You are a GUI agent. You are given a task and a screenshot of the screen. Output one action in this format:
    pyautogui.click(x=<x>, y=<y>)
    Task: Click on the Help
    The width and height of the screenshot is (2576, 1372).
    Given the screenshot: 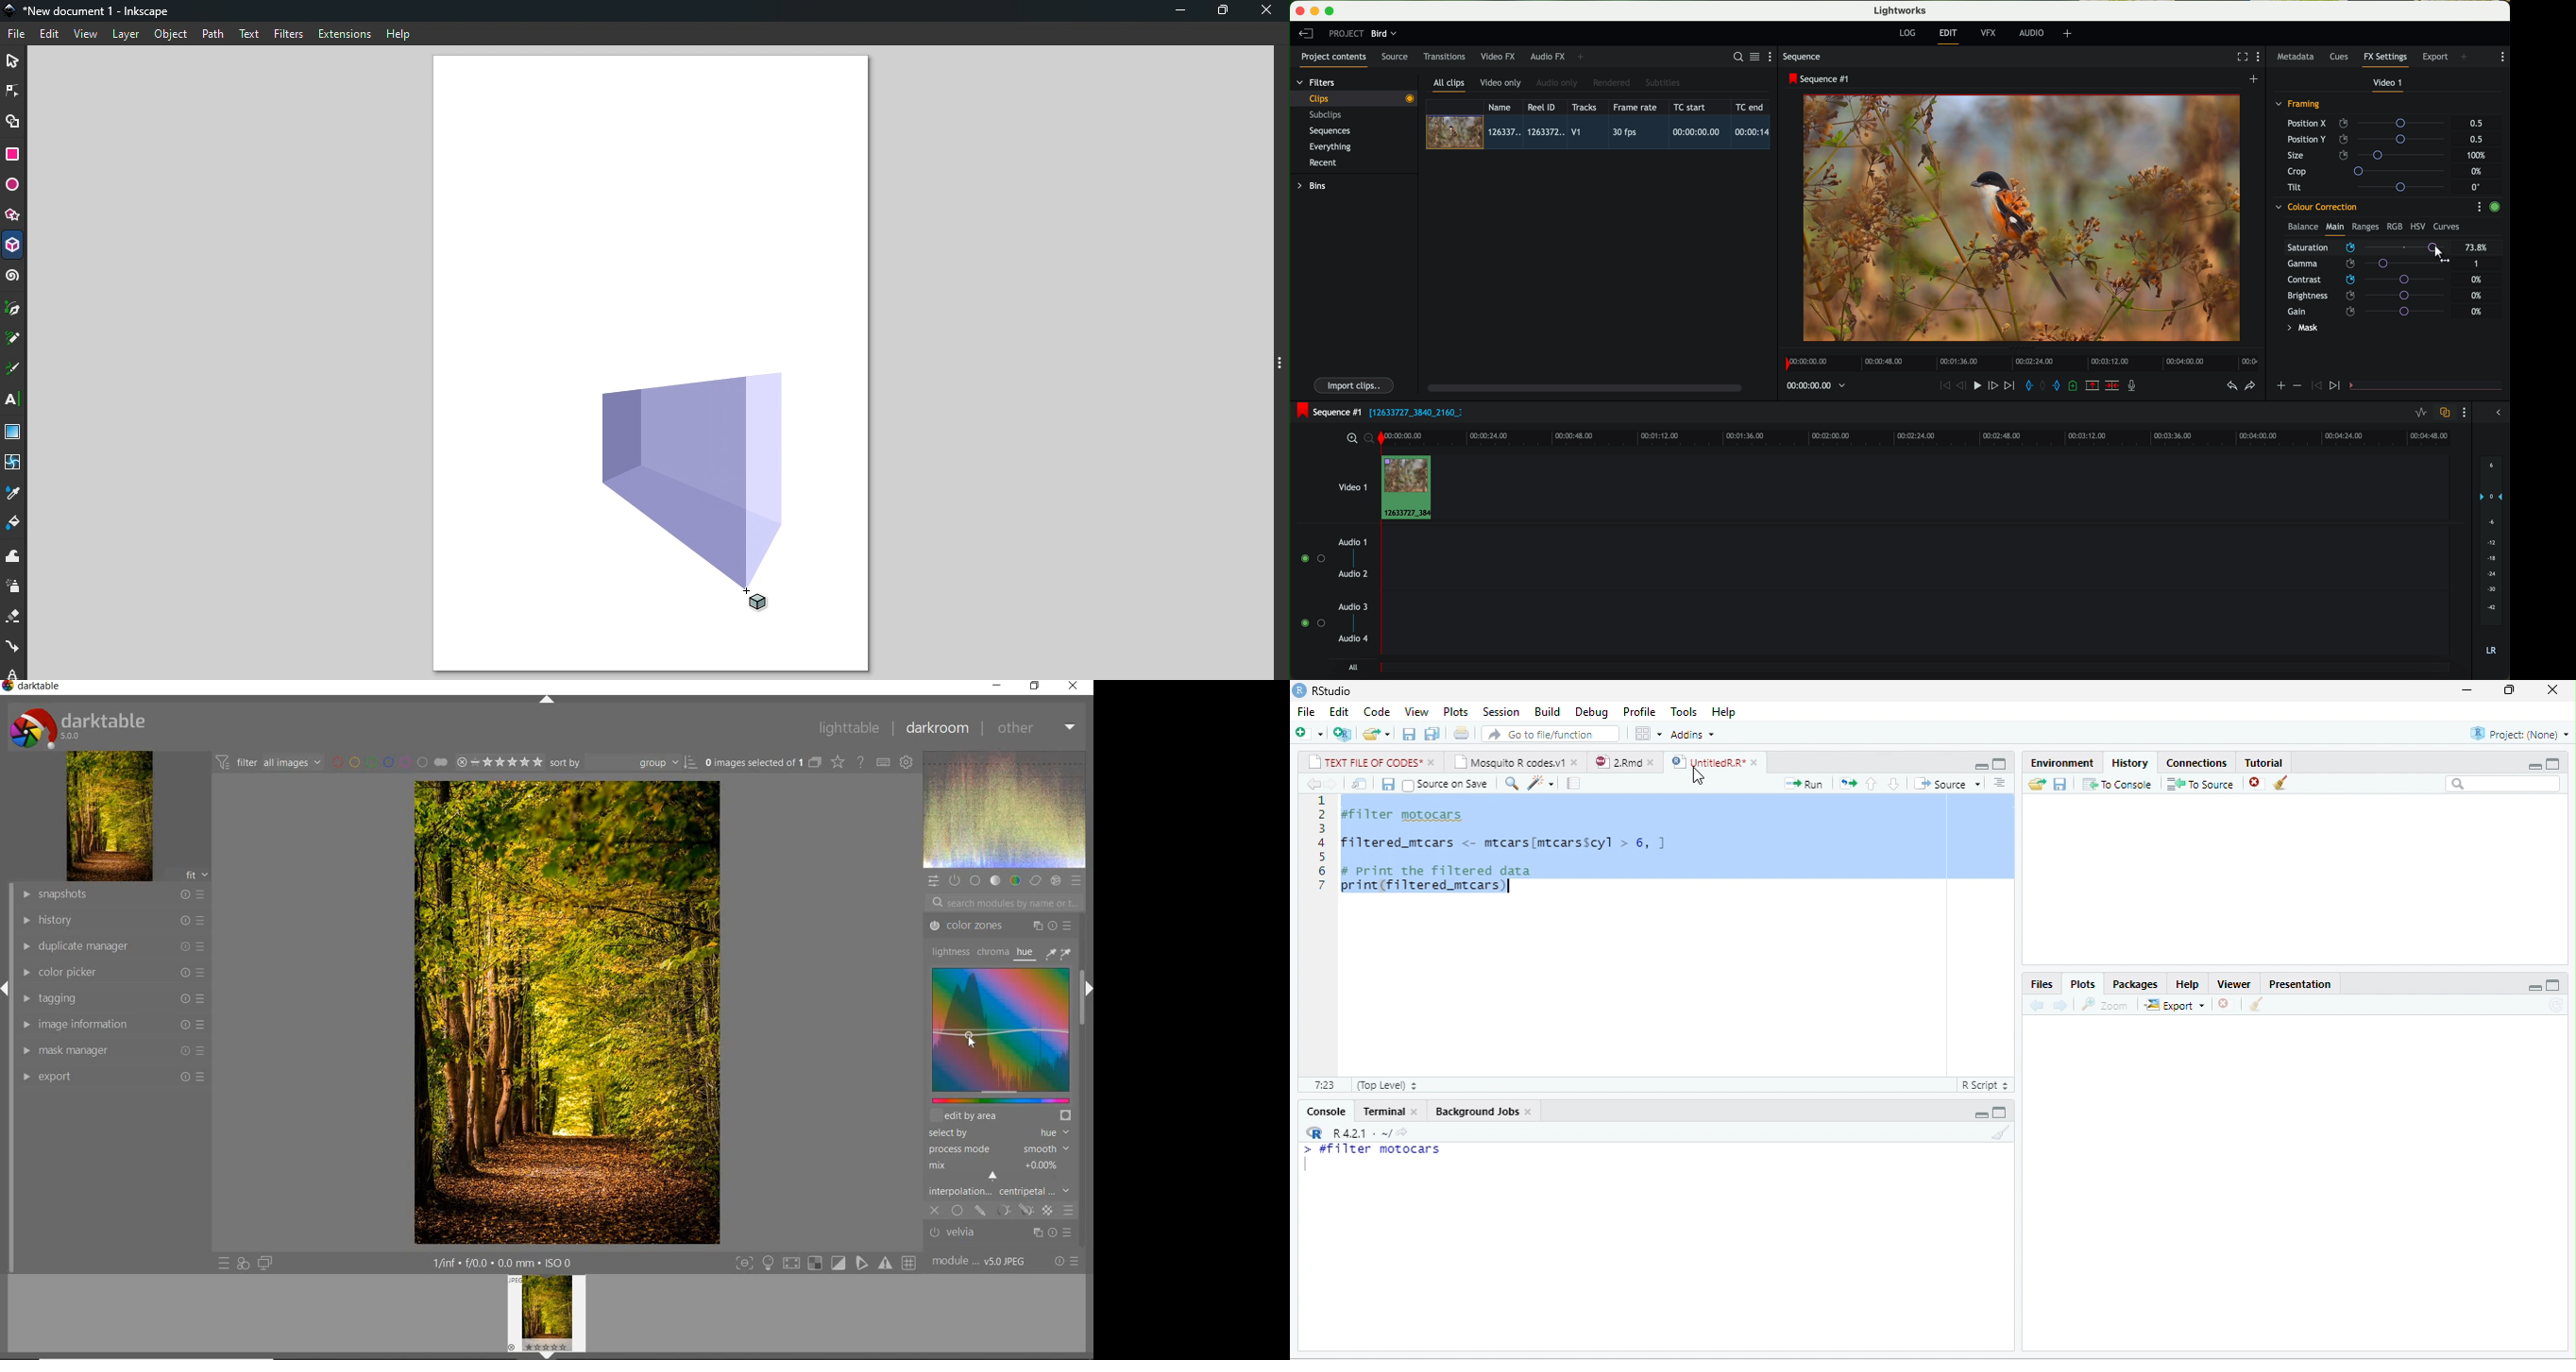 What is the action you would take?
    pyautogui.click(x=1723, y=712)
    